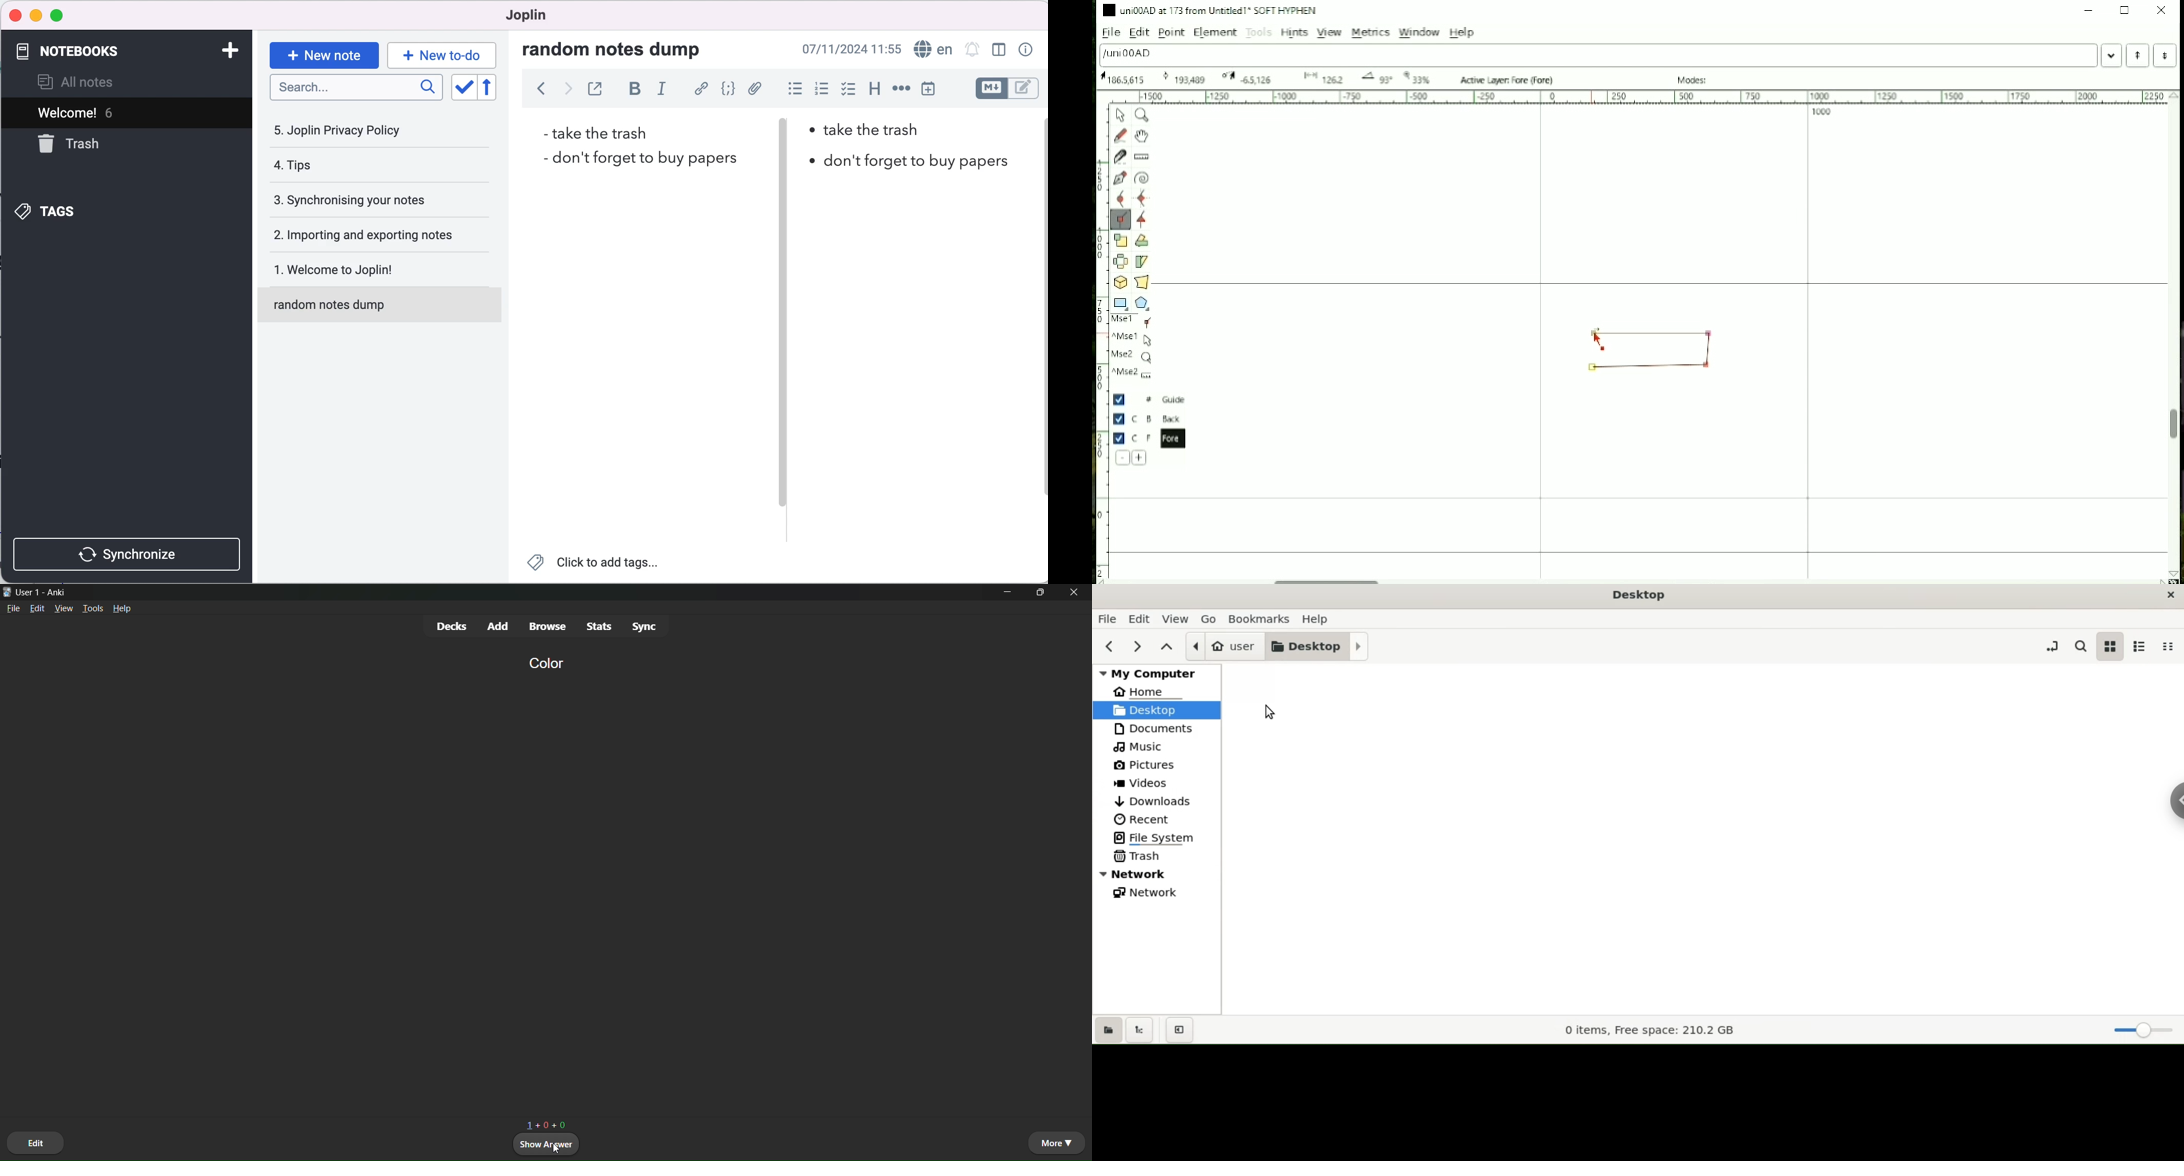 Image resolution: width=2184 pixels, height=1176 pixels. I want to click on Sync, so click(646, 627).